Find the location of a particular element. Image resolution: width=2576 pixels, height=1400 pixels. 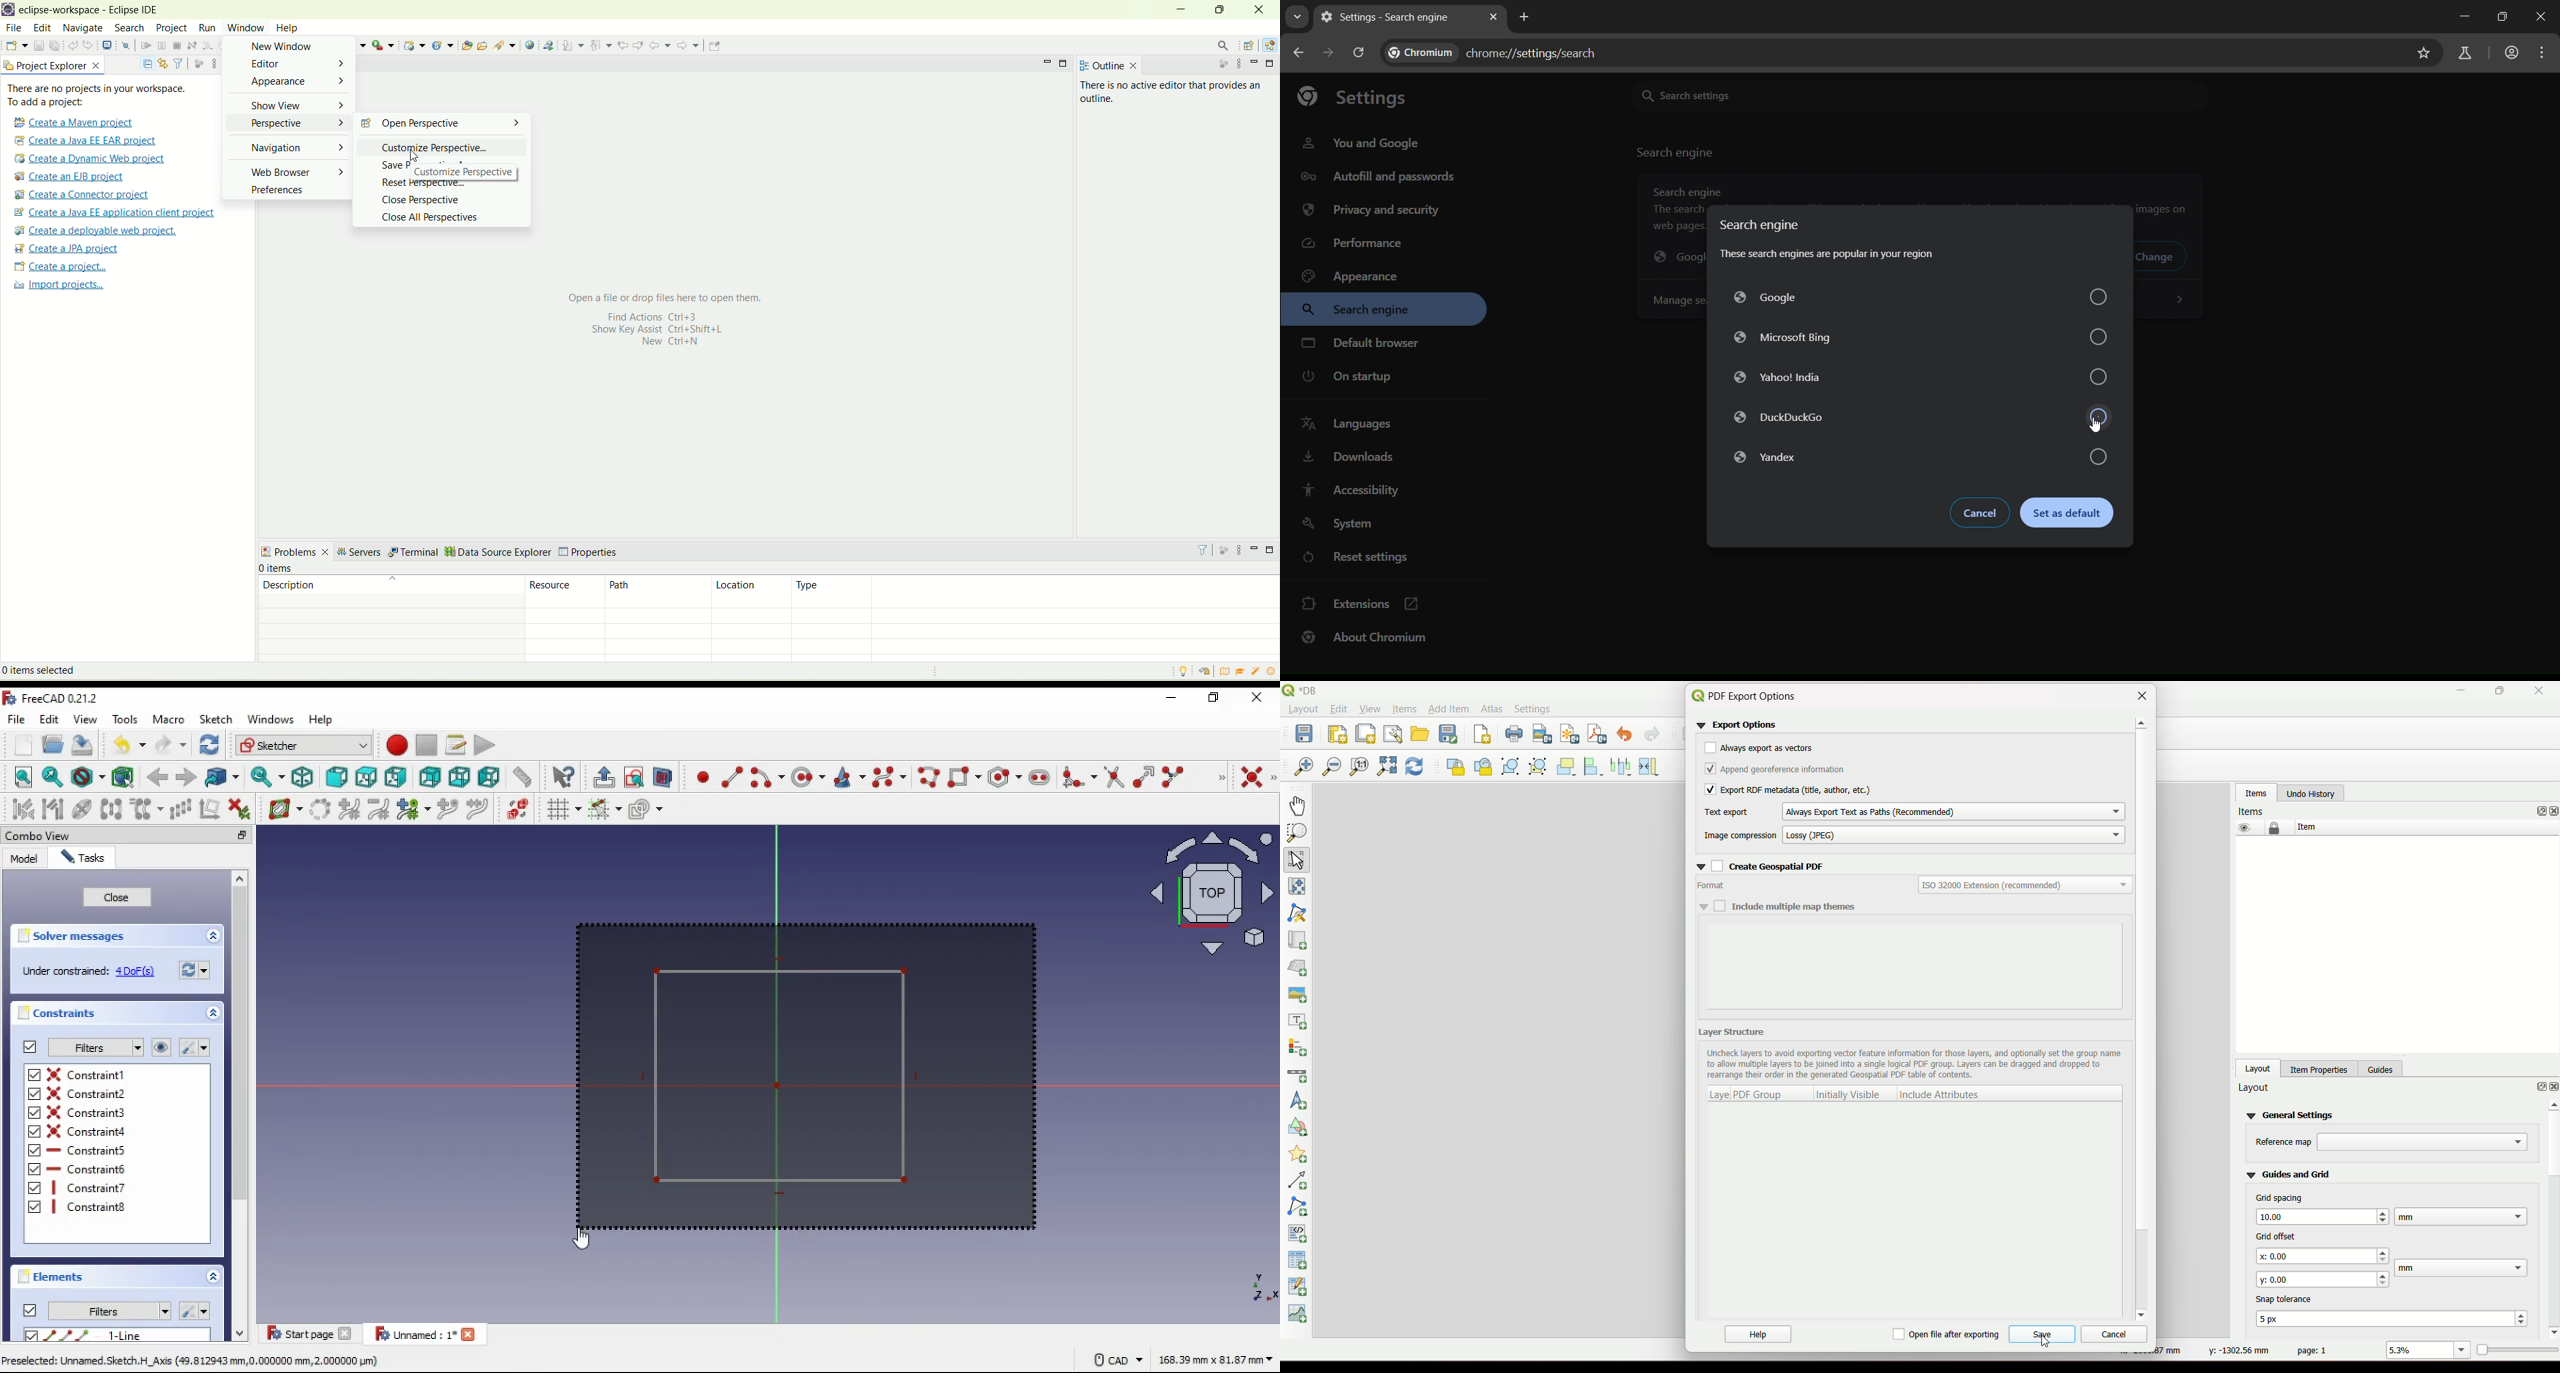

Layer Structure is located at coordinates (1737, 1032).